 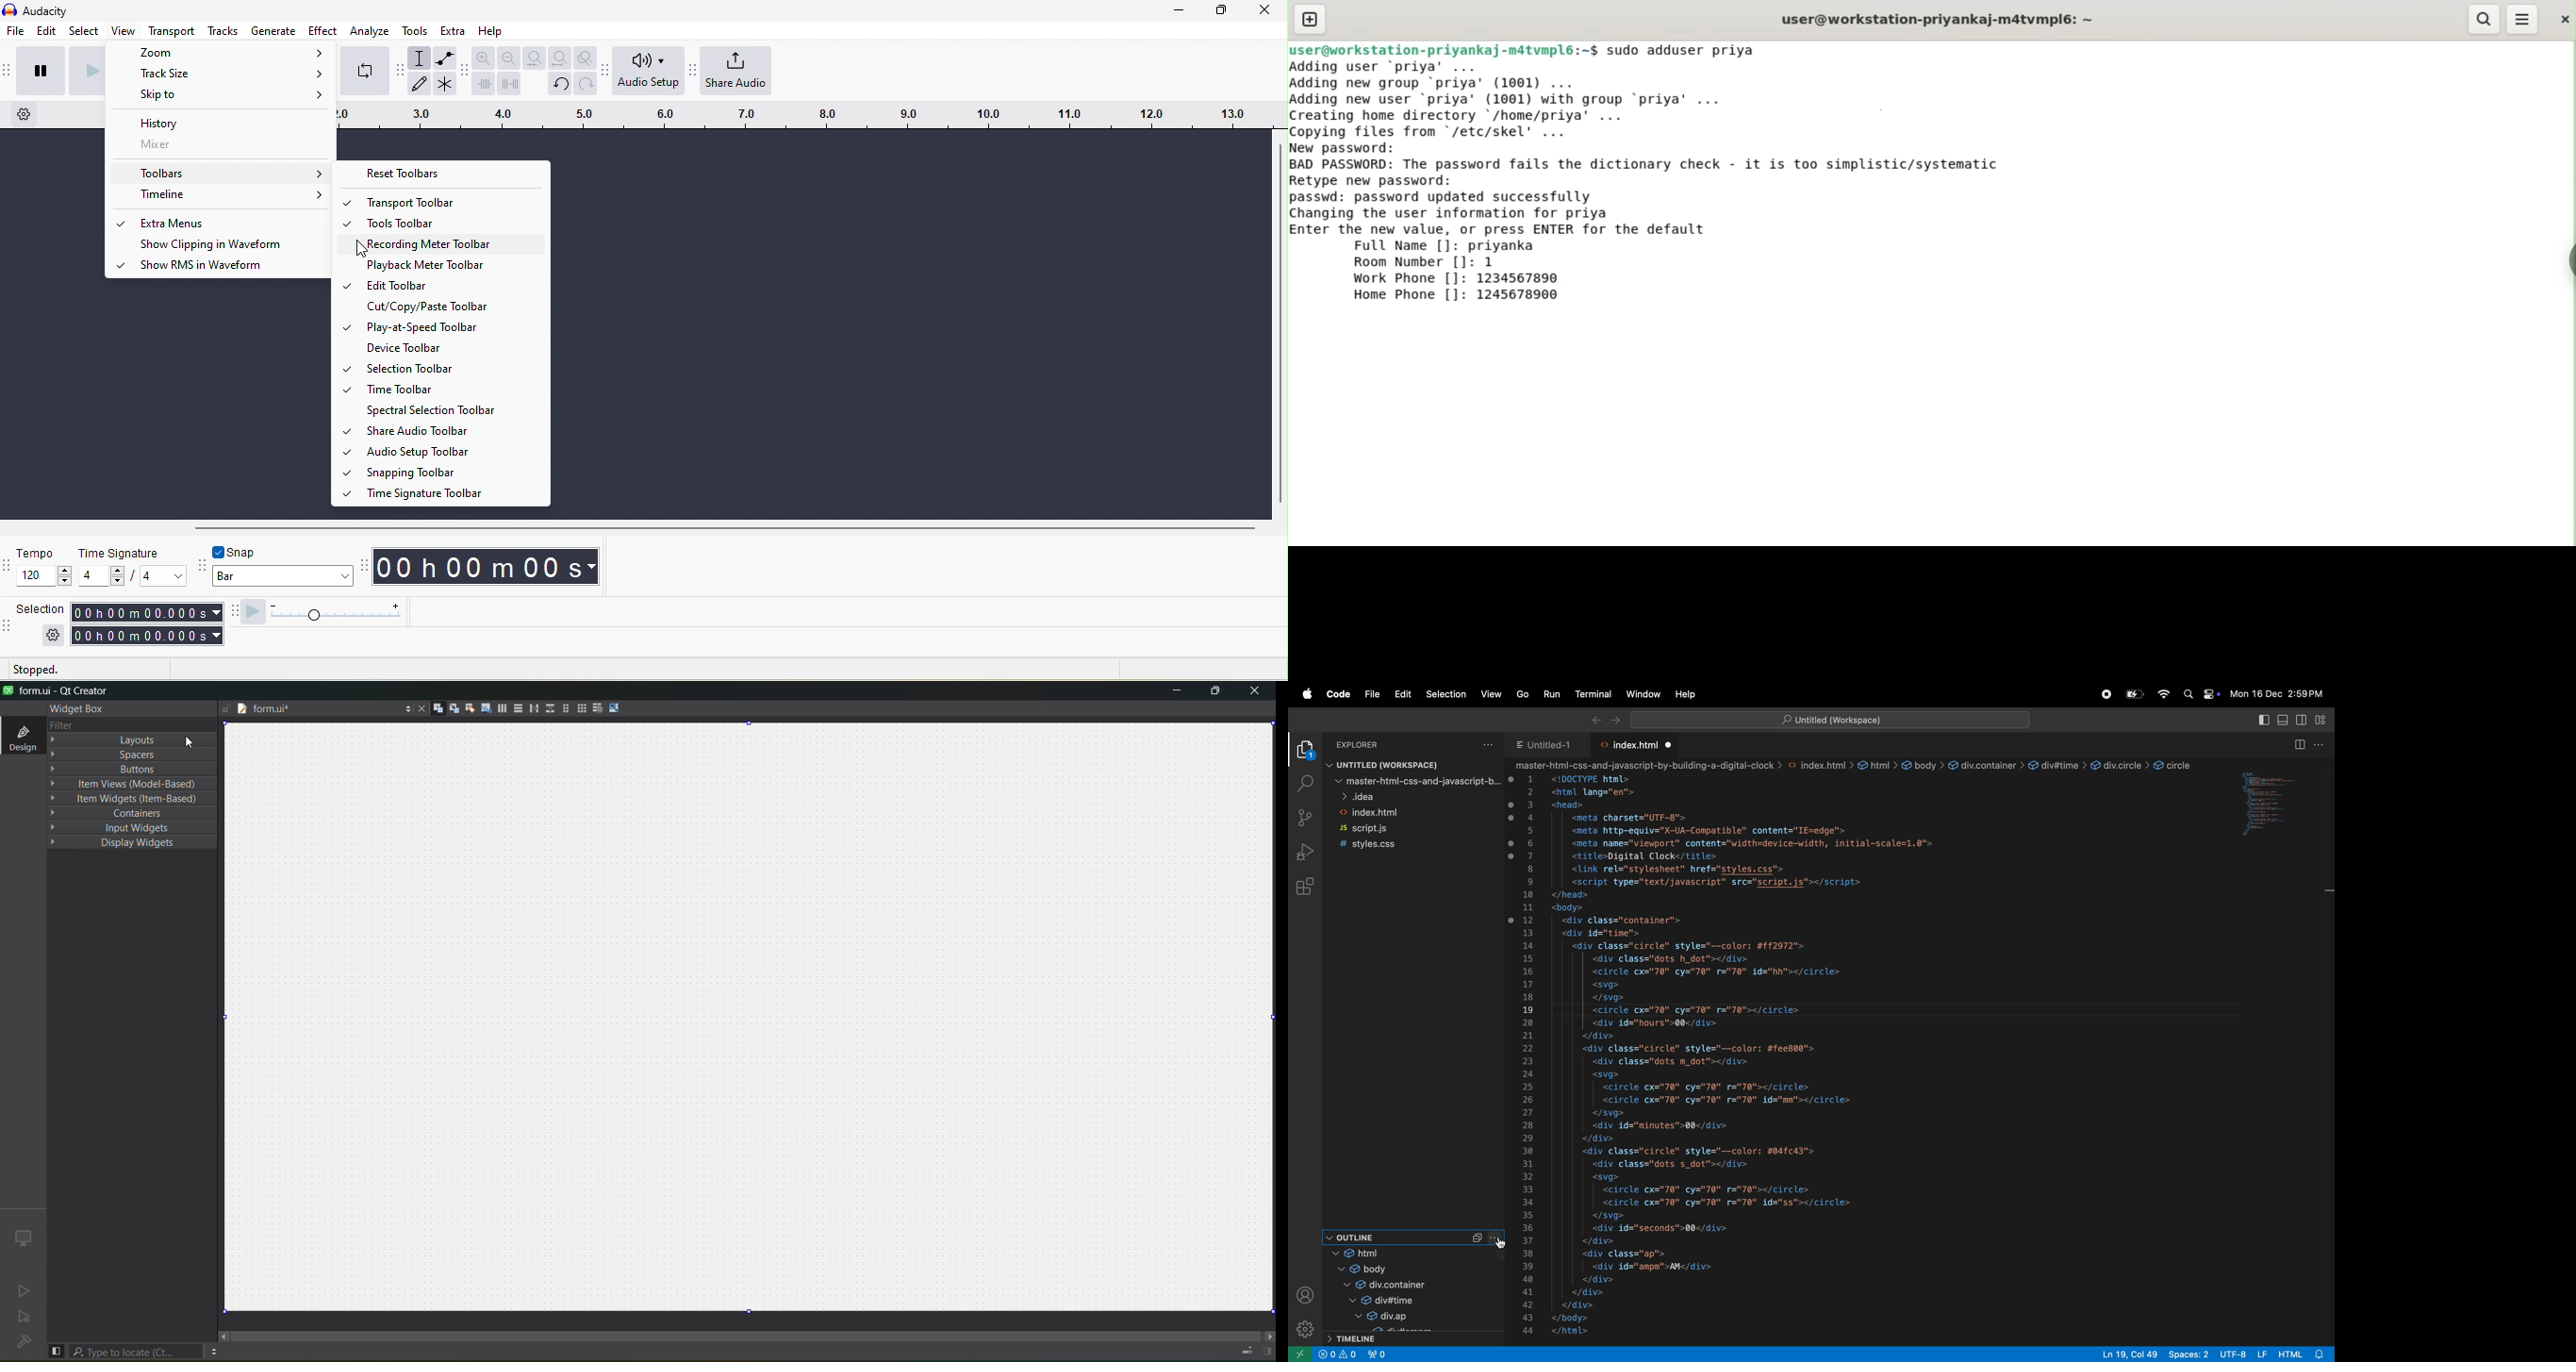 What do you see at coordinates (21, 1292) in the screenshot?
I see `no active` at bounding box center [21, 1292].